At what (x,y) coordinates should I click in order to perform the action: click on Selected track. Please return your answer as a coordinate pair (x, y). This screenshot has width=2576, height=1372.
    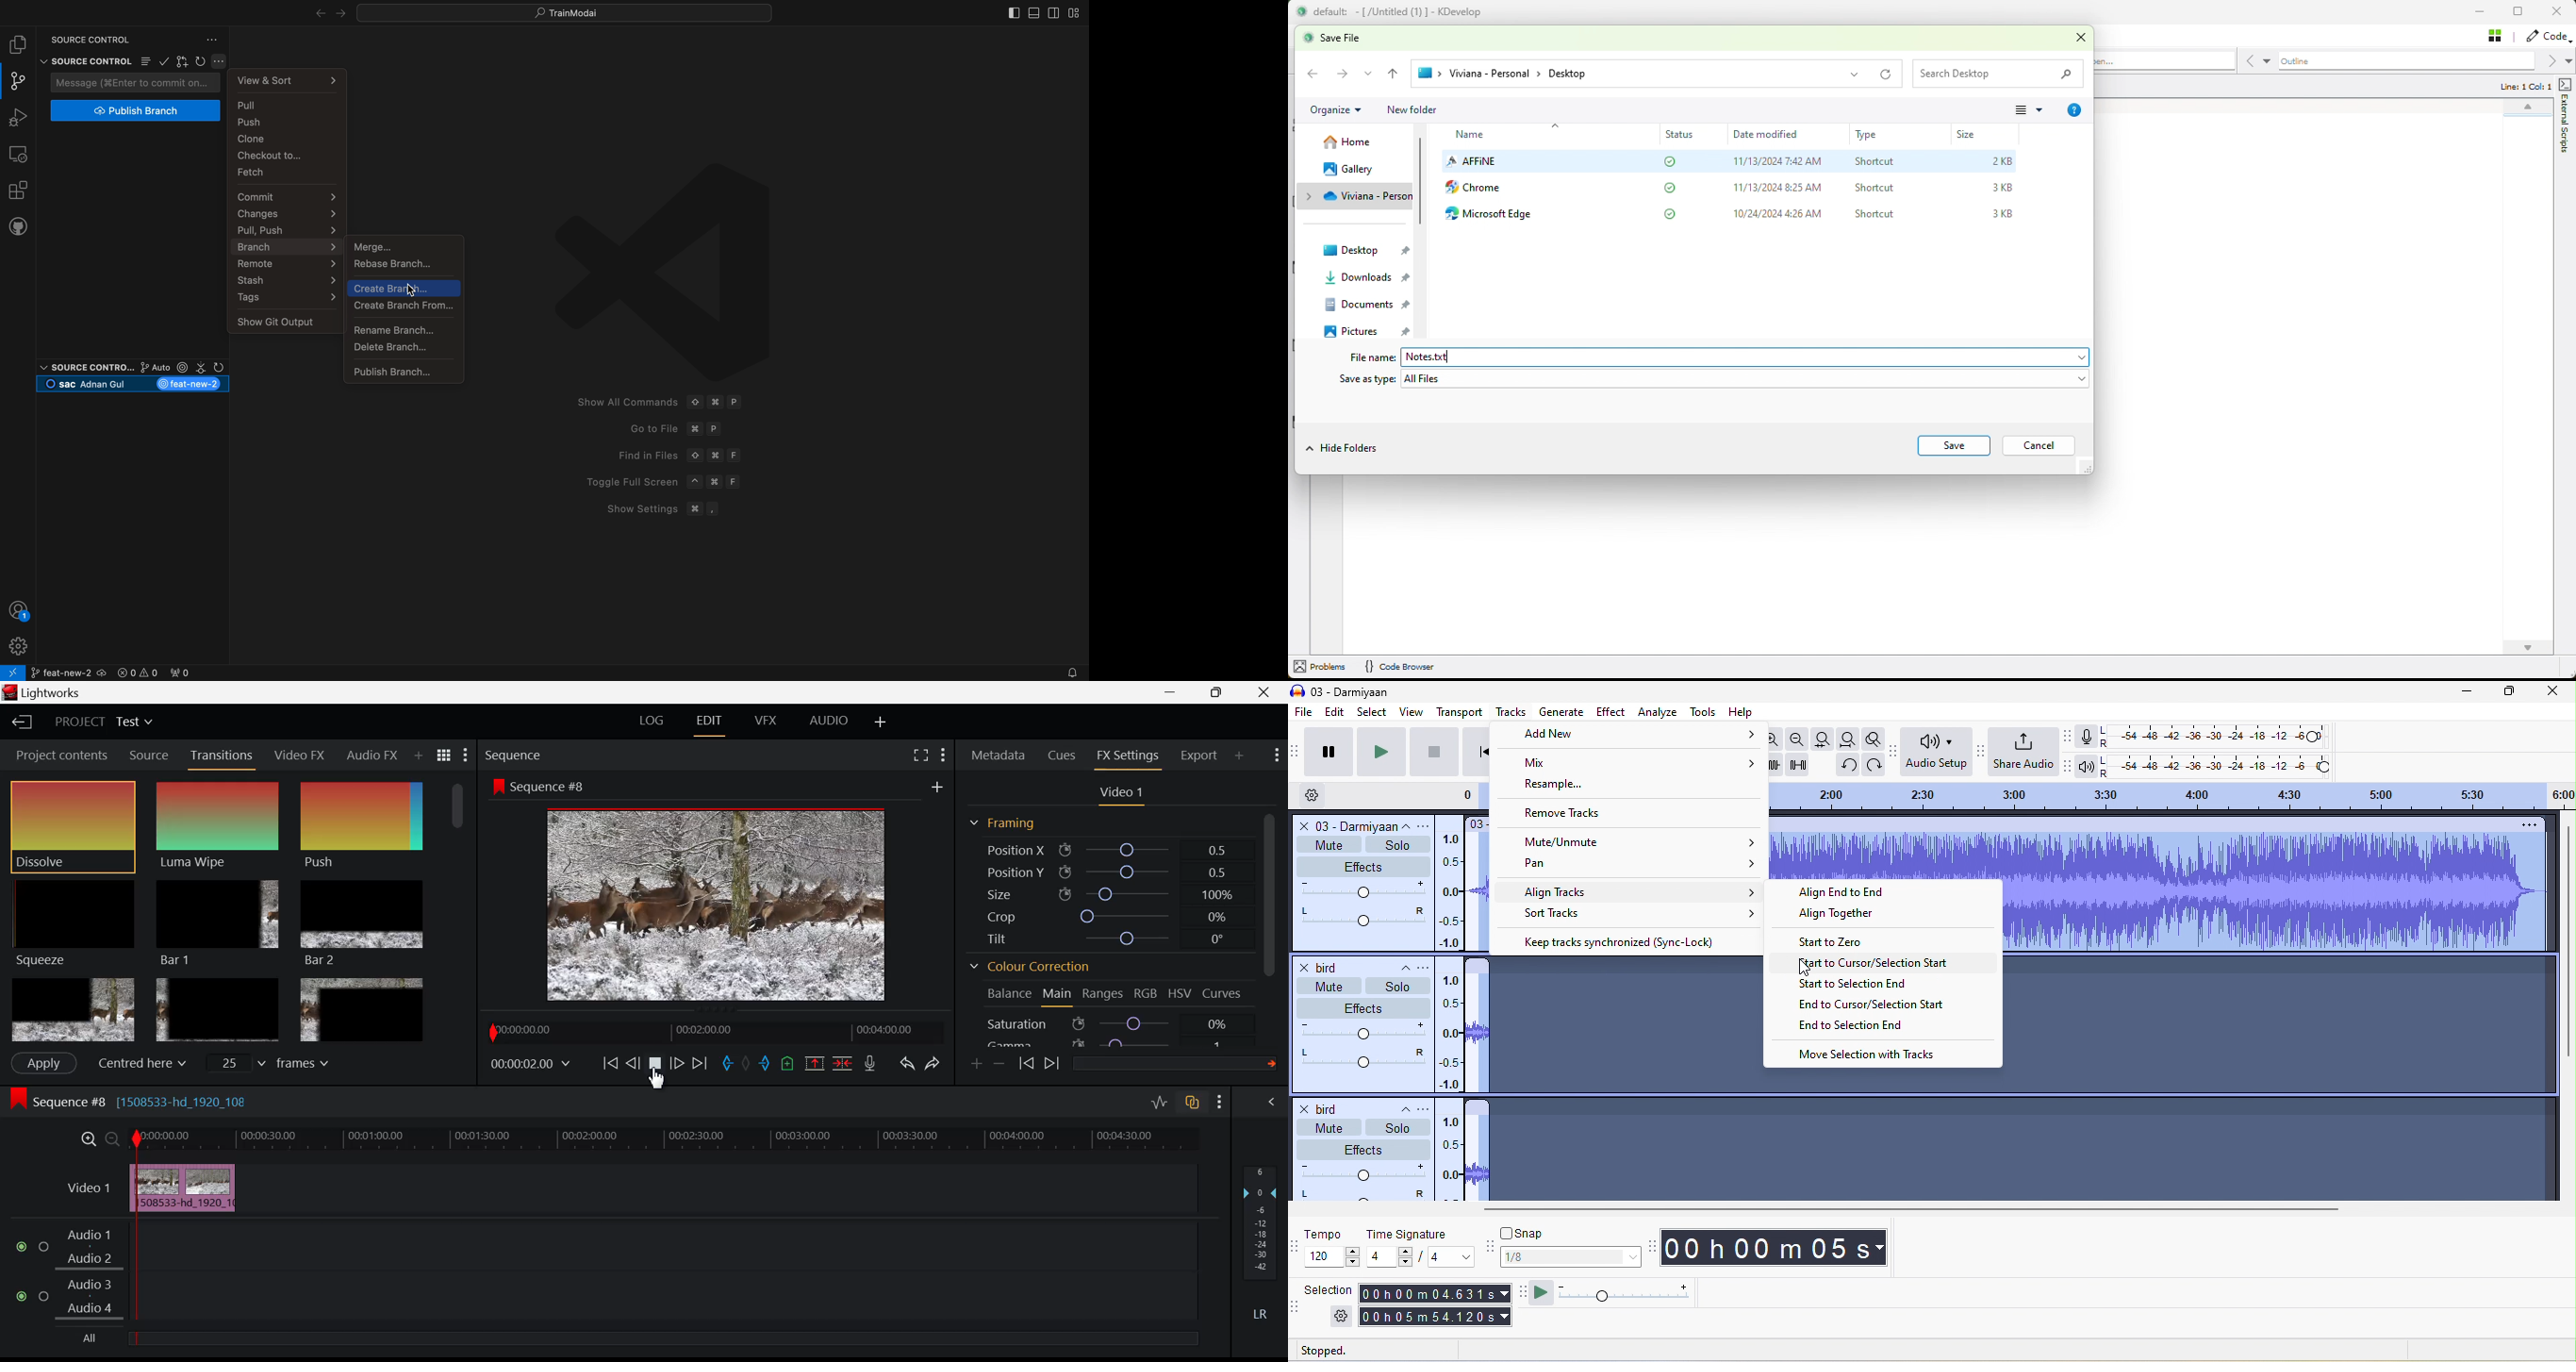
    Looking at the image, I should click on (1891, 857).